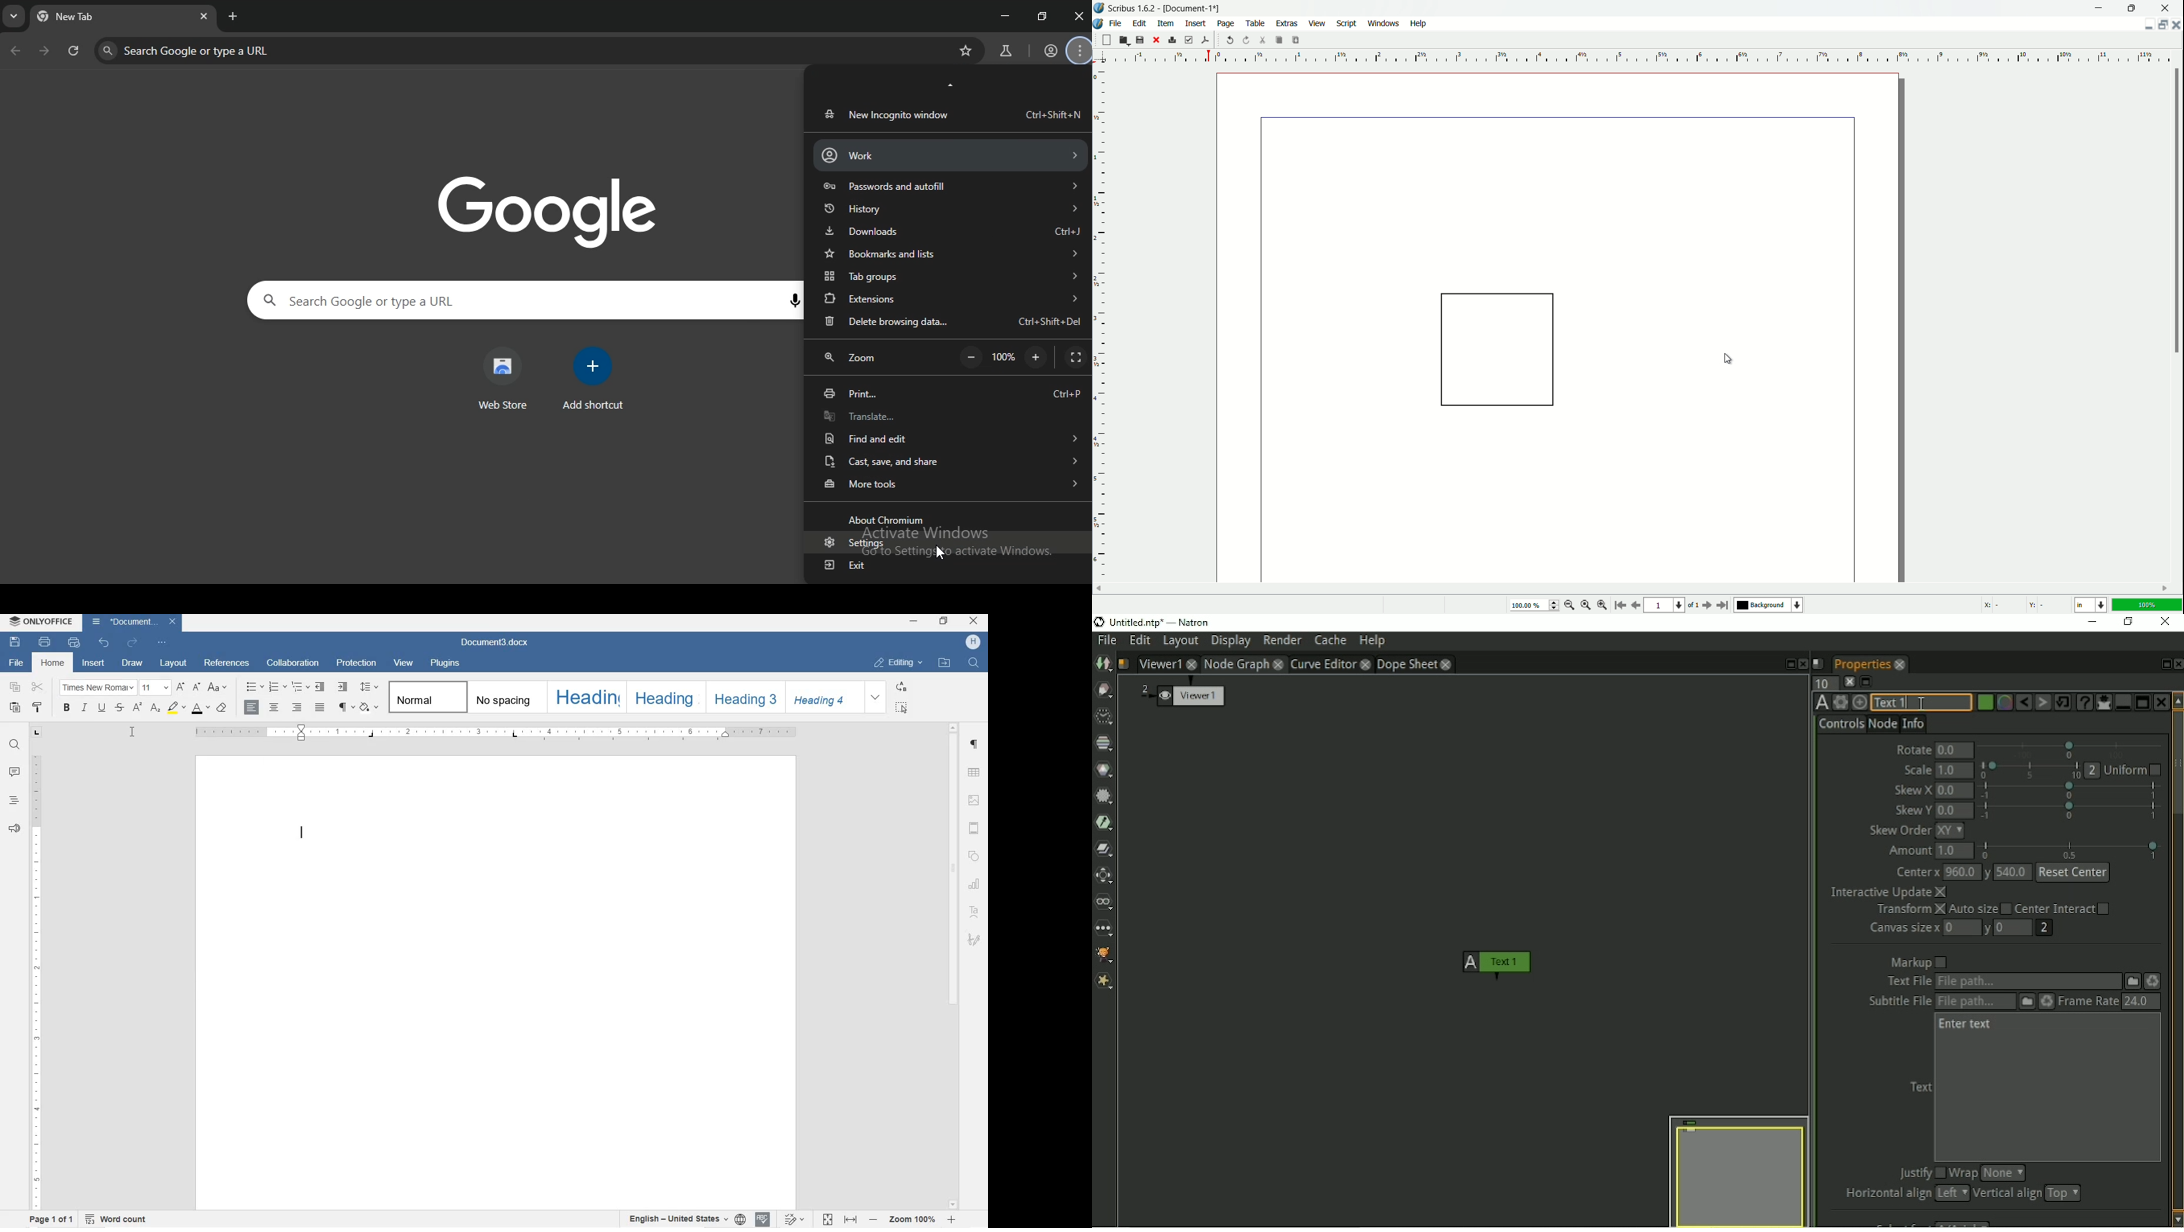 This screenshot has height=1232, width=2184. What do you see at coordinates (912, 1218) in the screenshot?
I see `ZOOM IN OR OUT` at bounding box center [912, 1218].